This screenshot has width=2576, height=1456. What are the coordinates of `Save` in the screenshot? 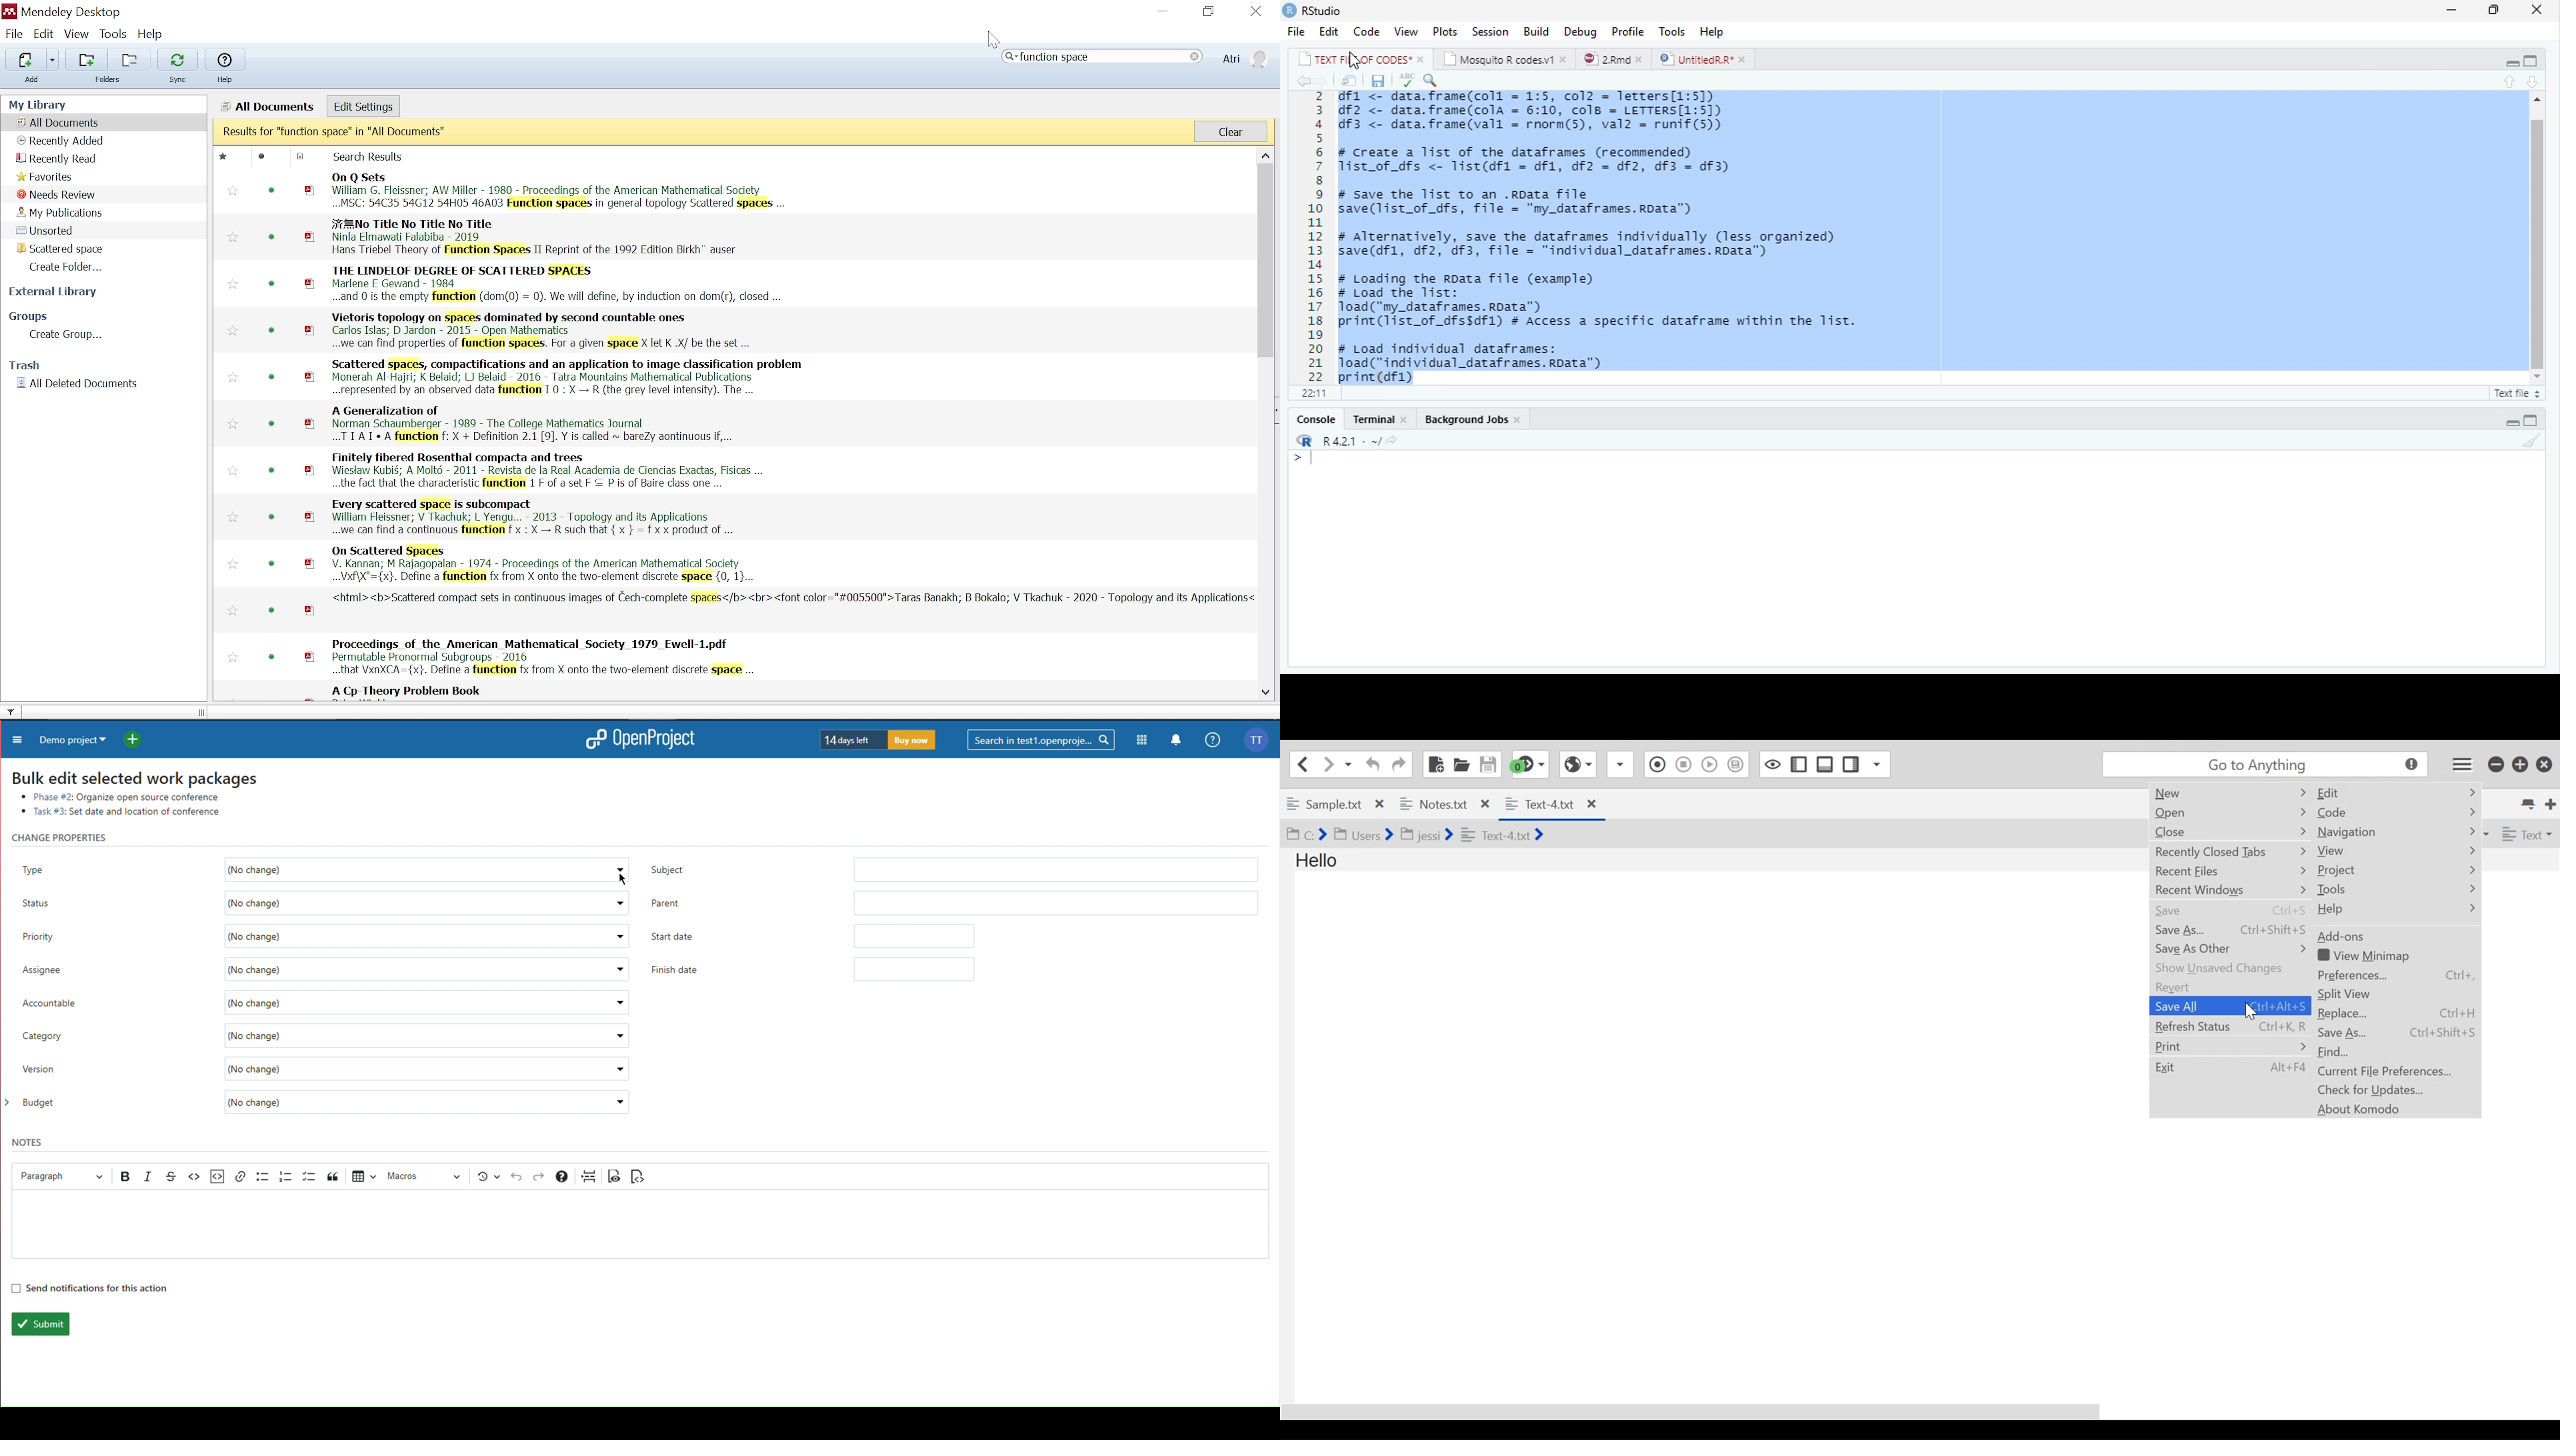 It's located at (1378, 82).